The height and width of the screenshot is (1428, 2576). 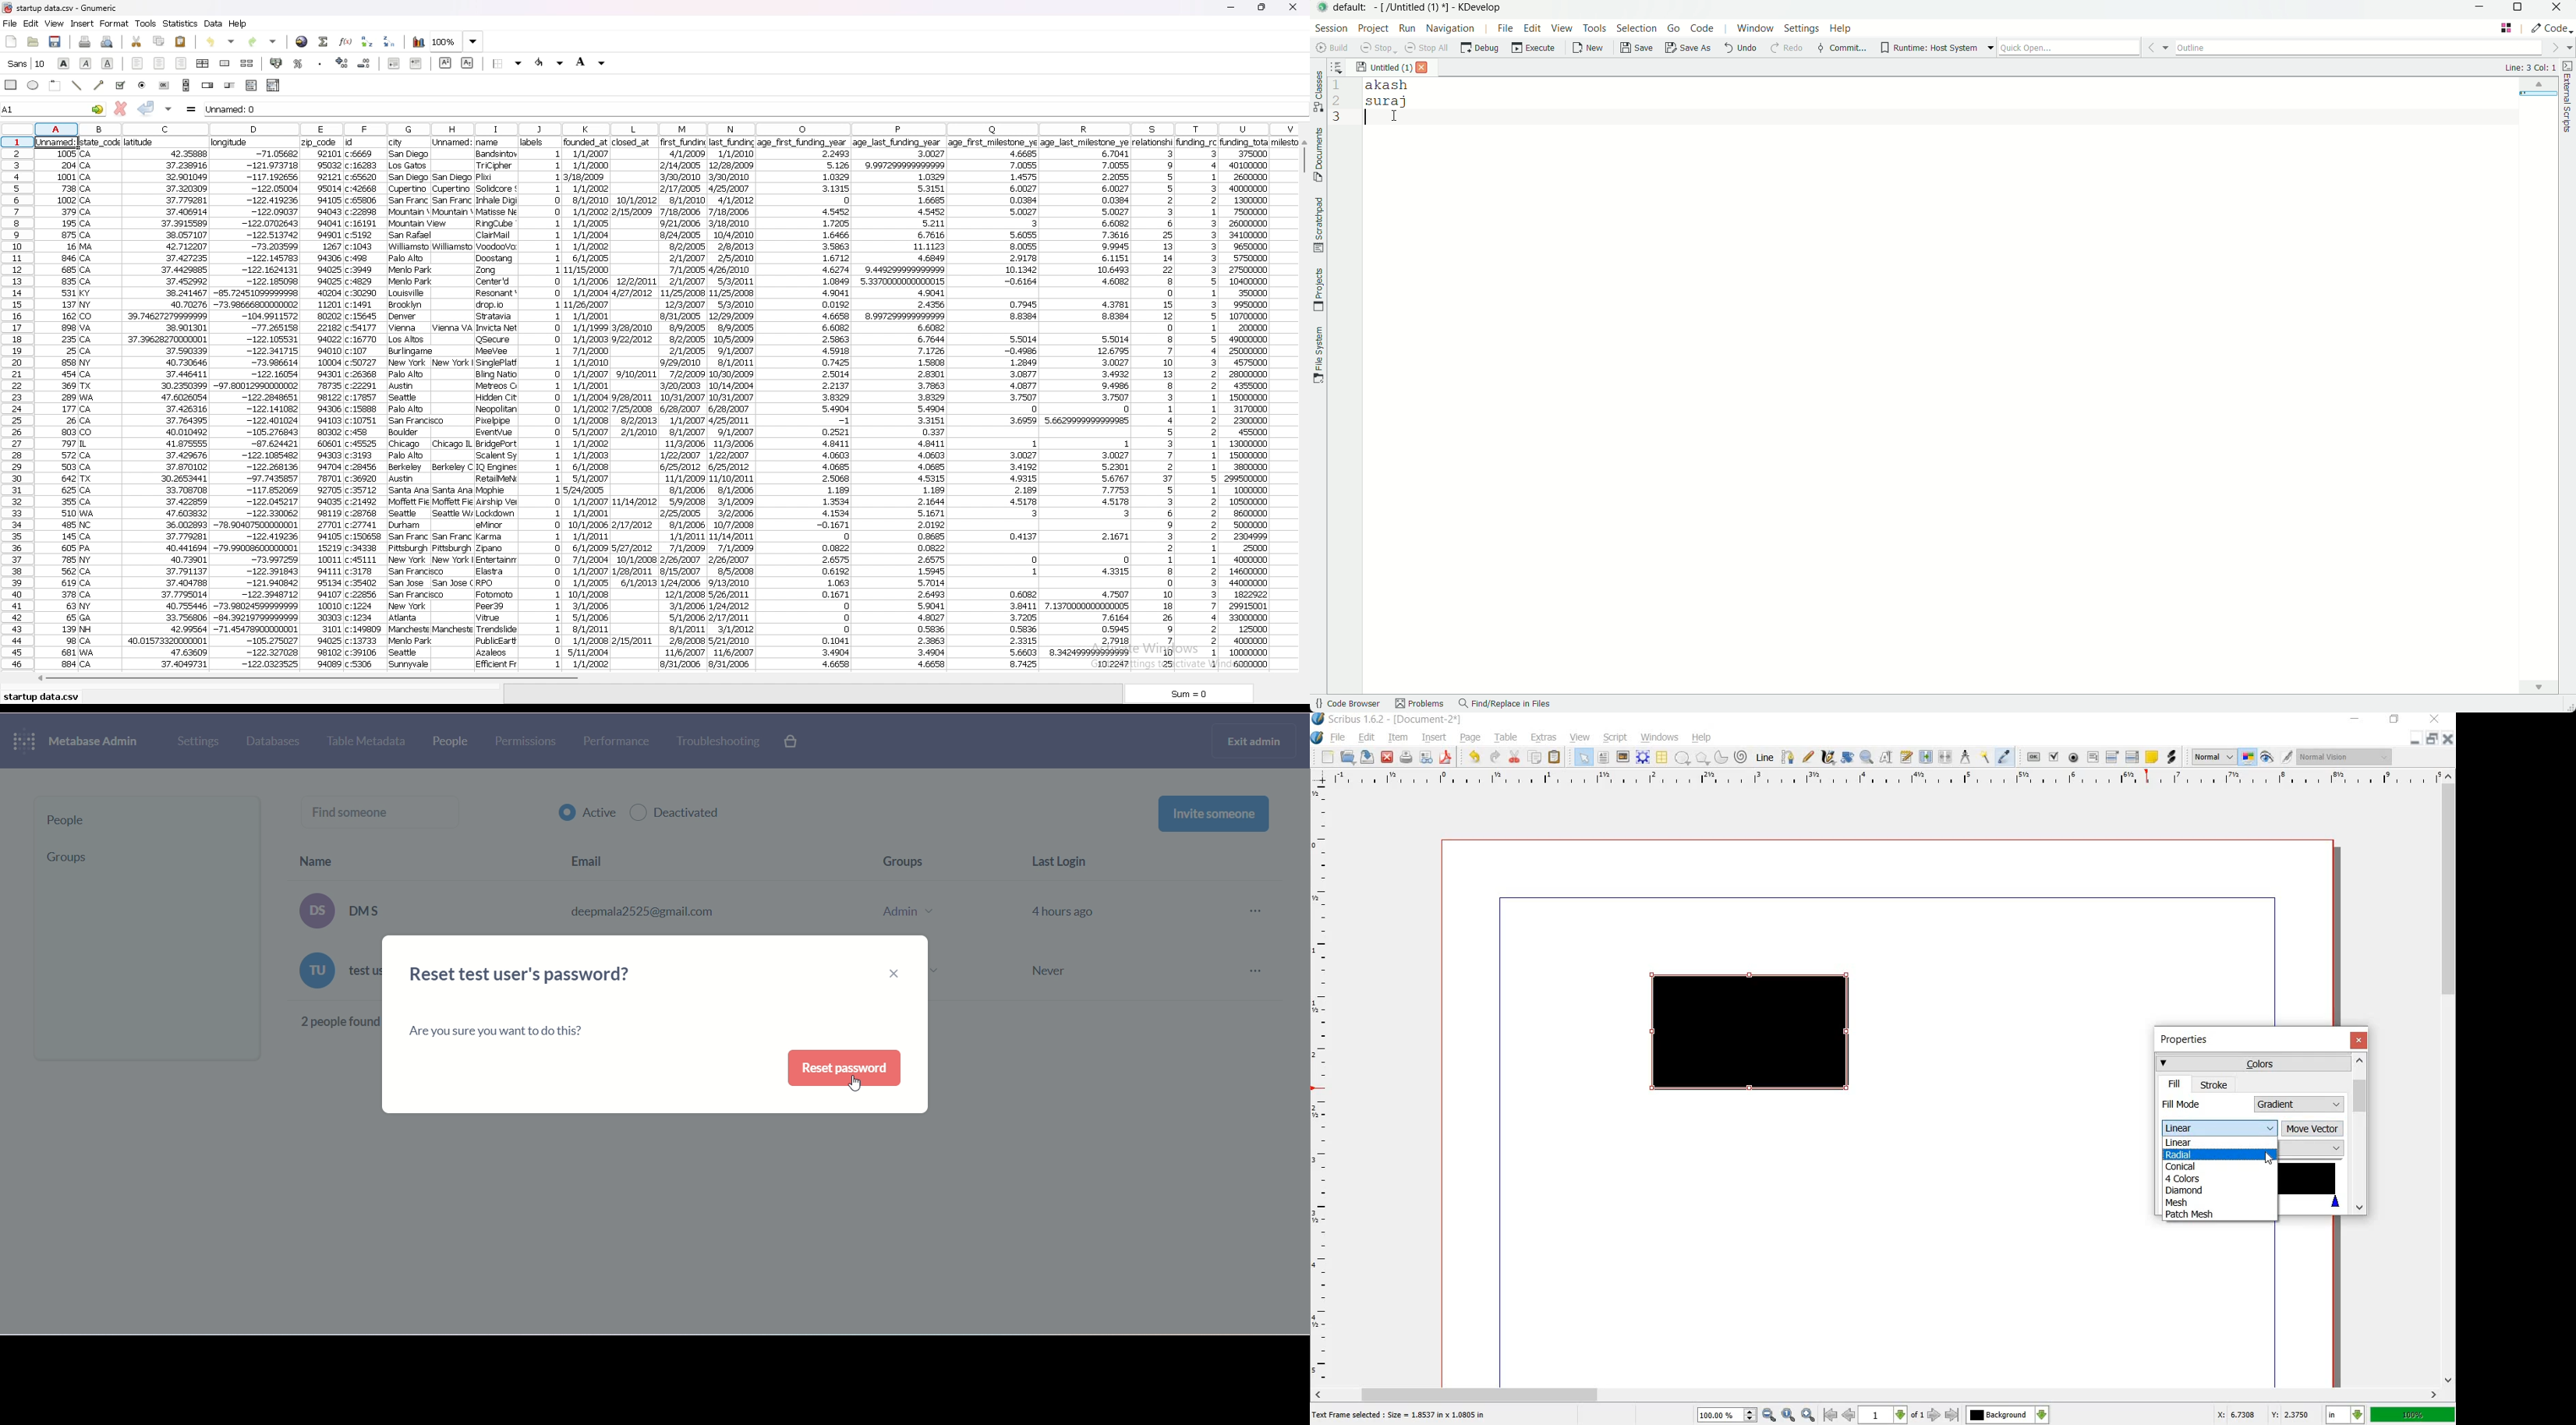 What do you see at coordinates (11, 40) in the screenshot?
I see `new` at bounding box center [11, 40].